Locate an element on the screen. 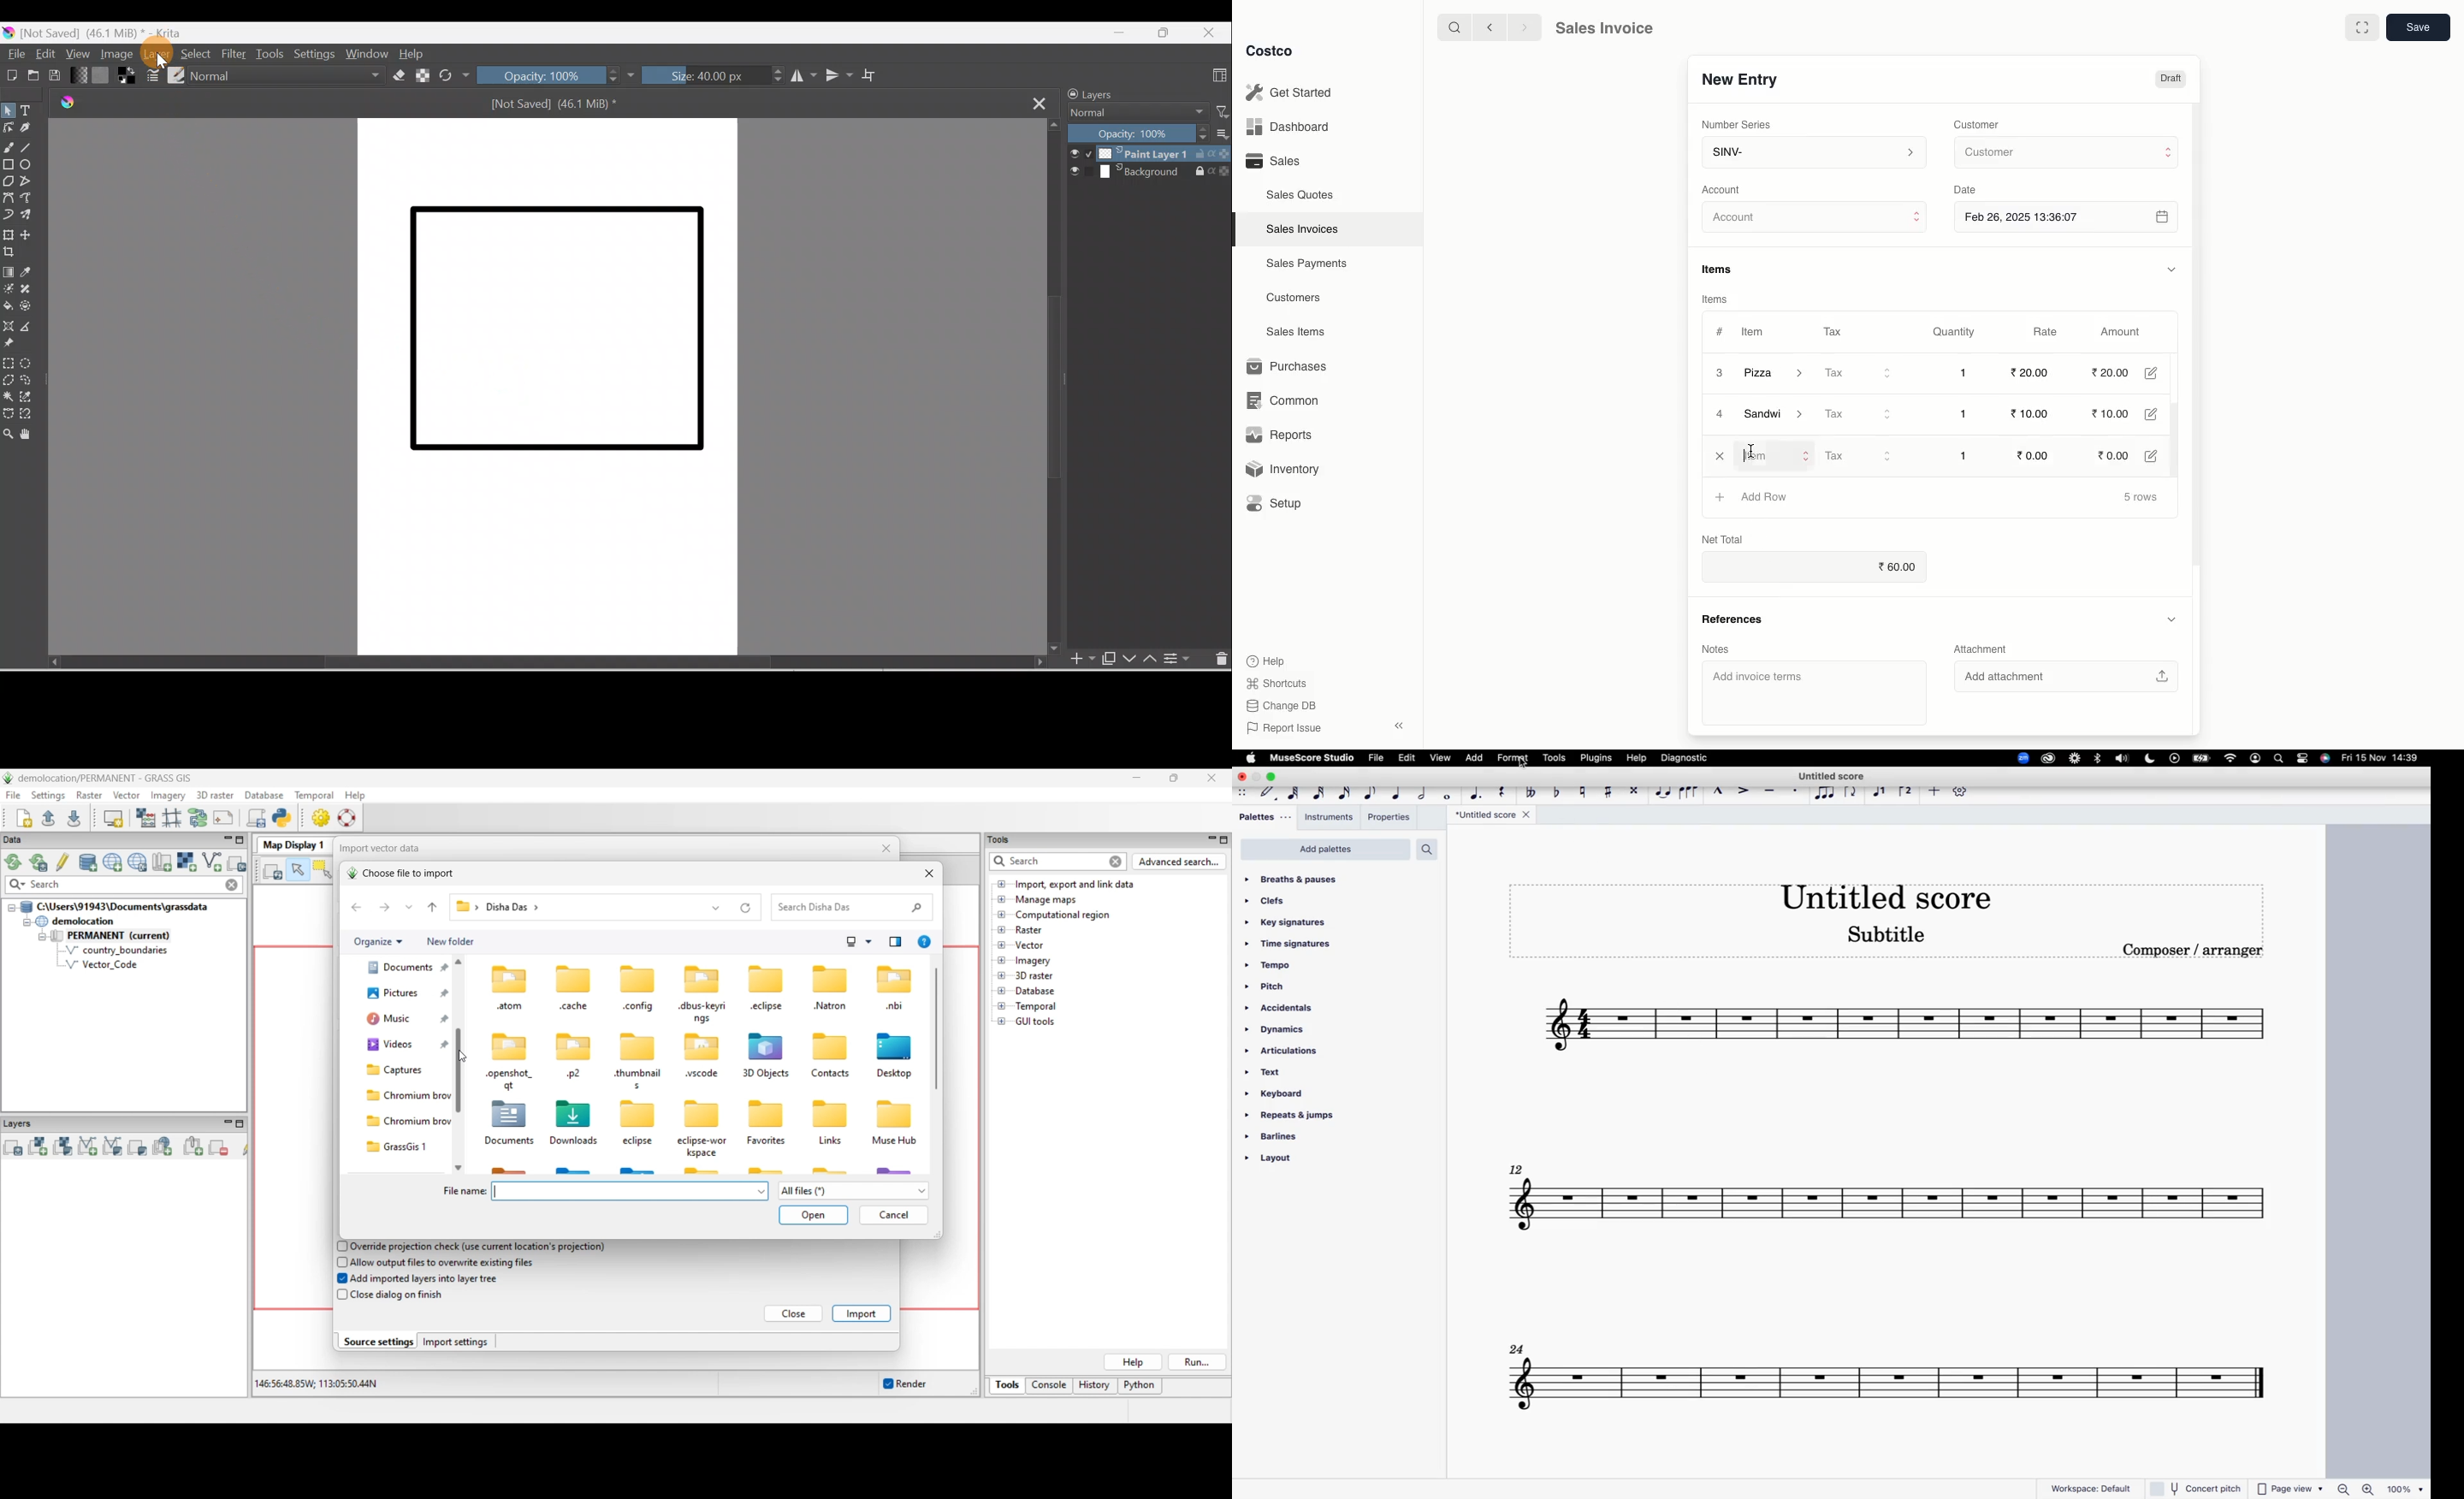 This screenshot has width=2464, height=1512. Collapse is located at coordinates (1401, 726).